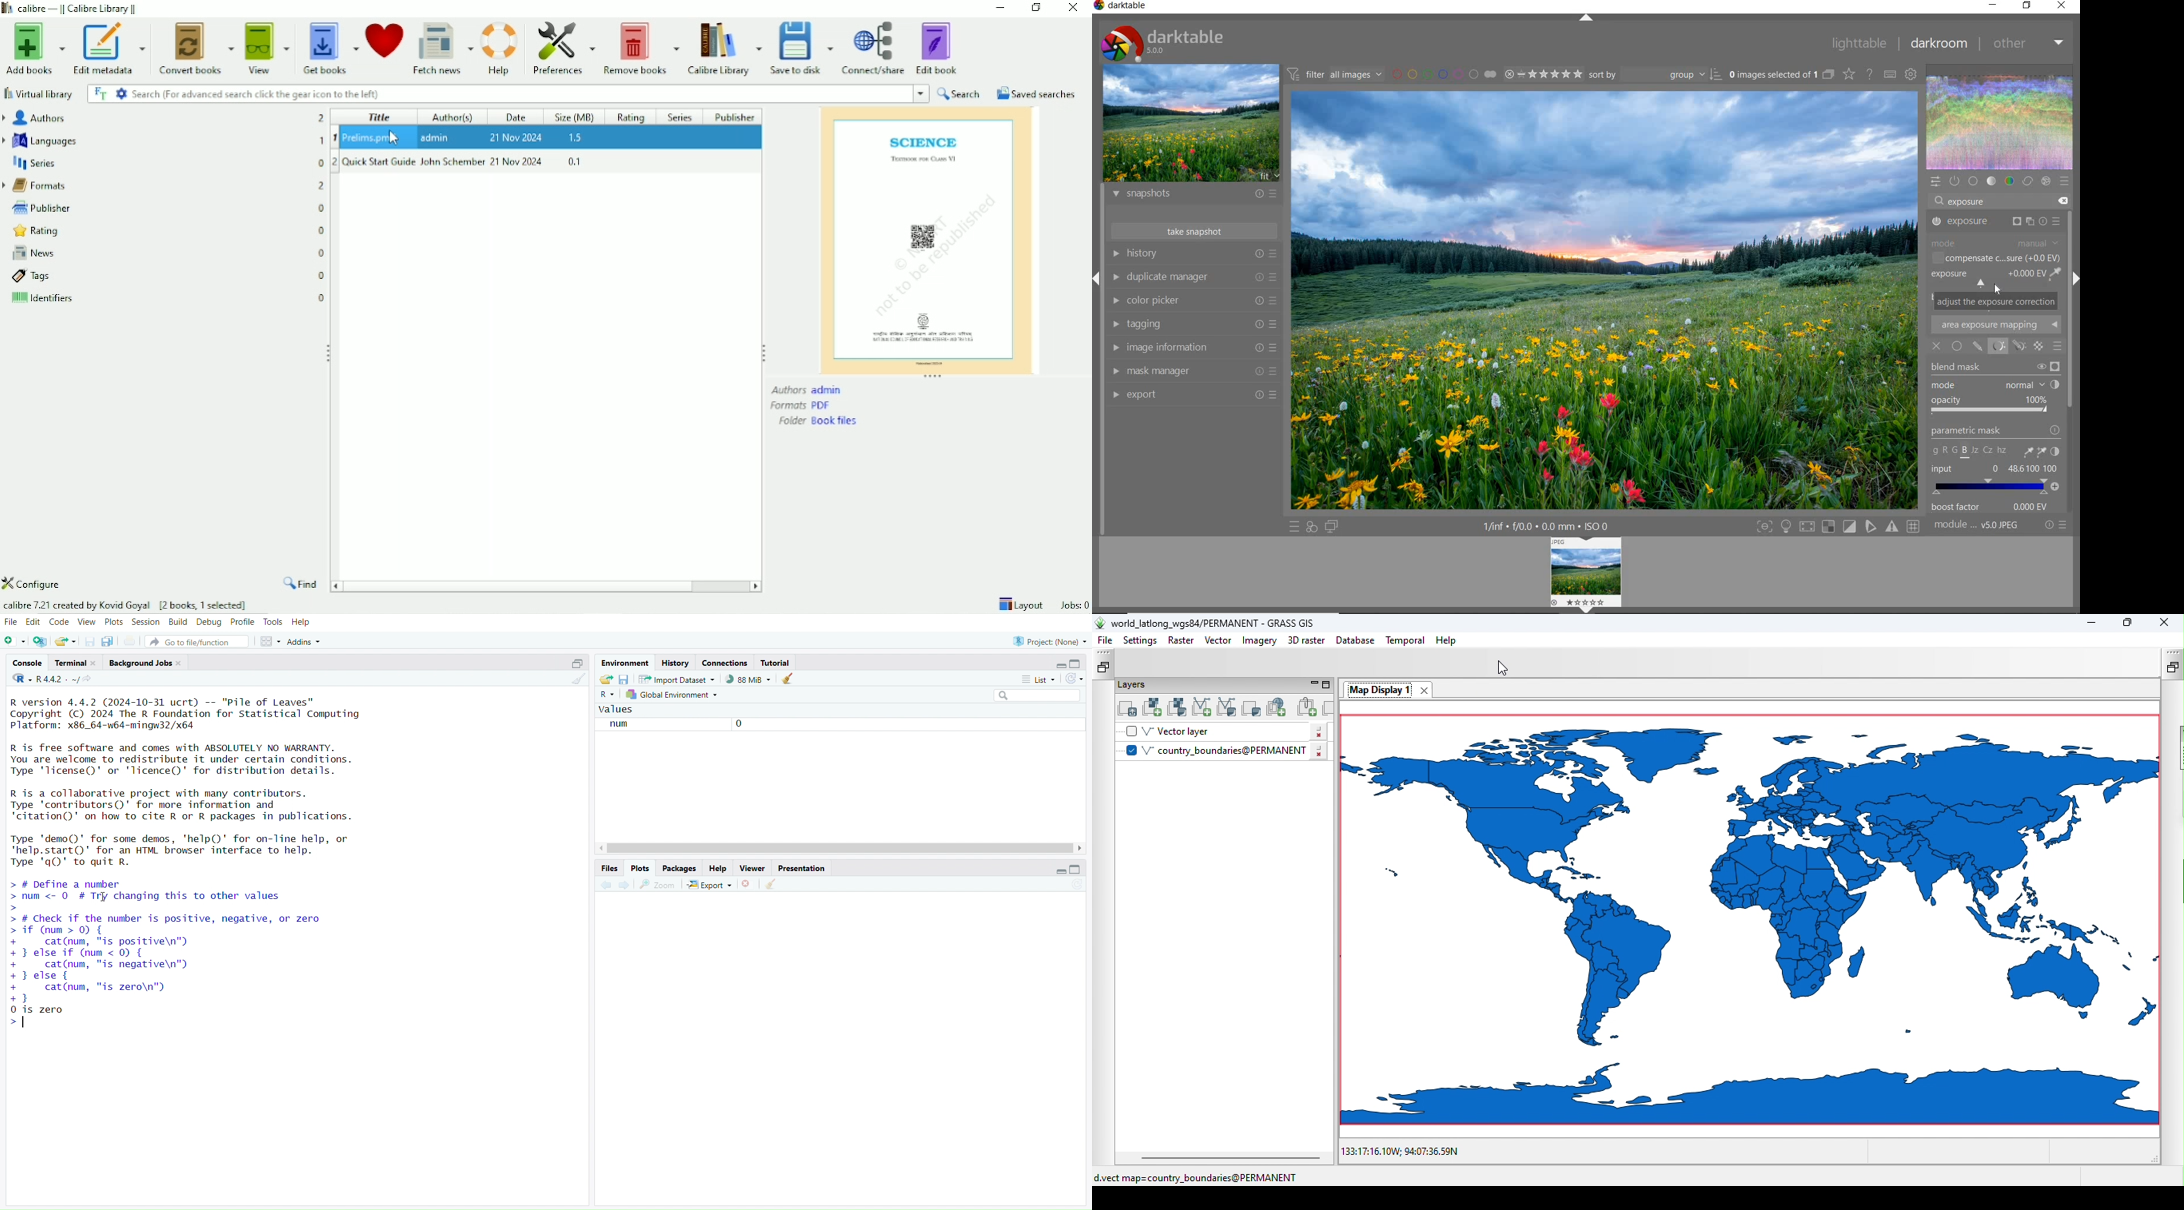 The height and width of the screenshot is (1232, 2184). What do you see at coordinates (25, 1022) in the screenshot?
I see `text cursor` at bounding box center [25, 1022].